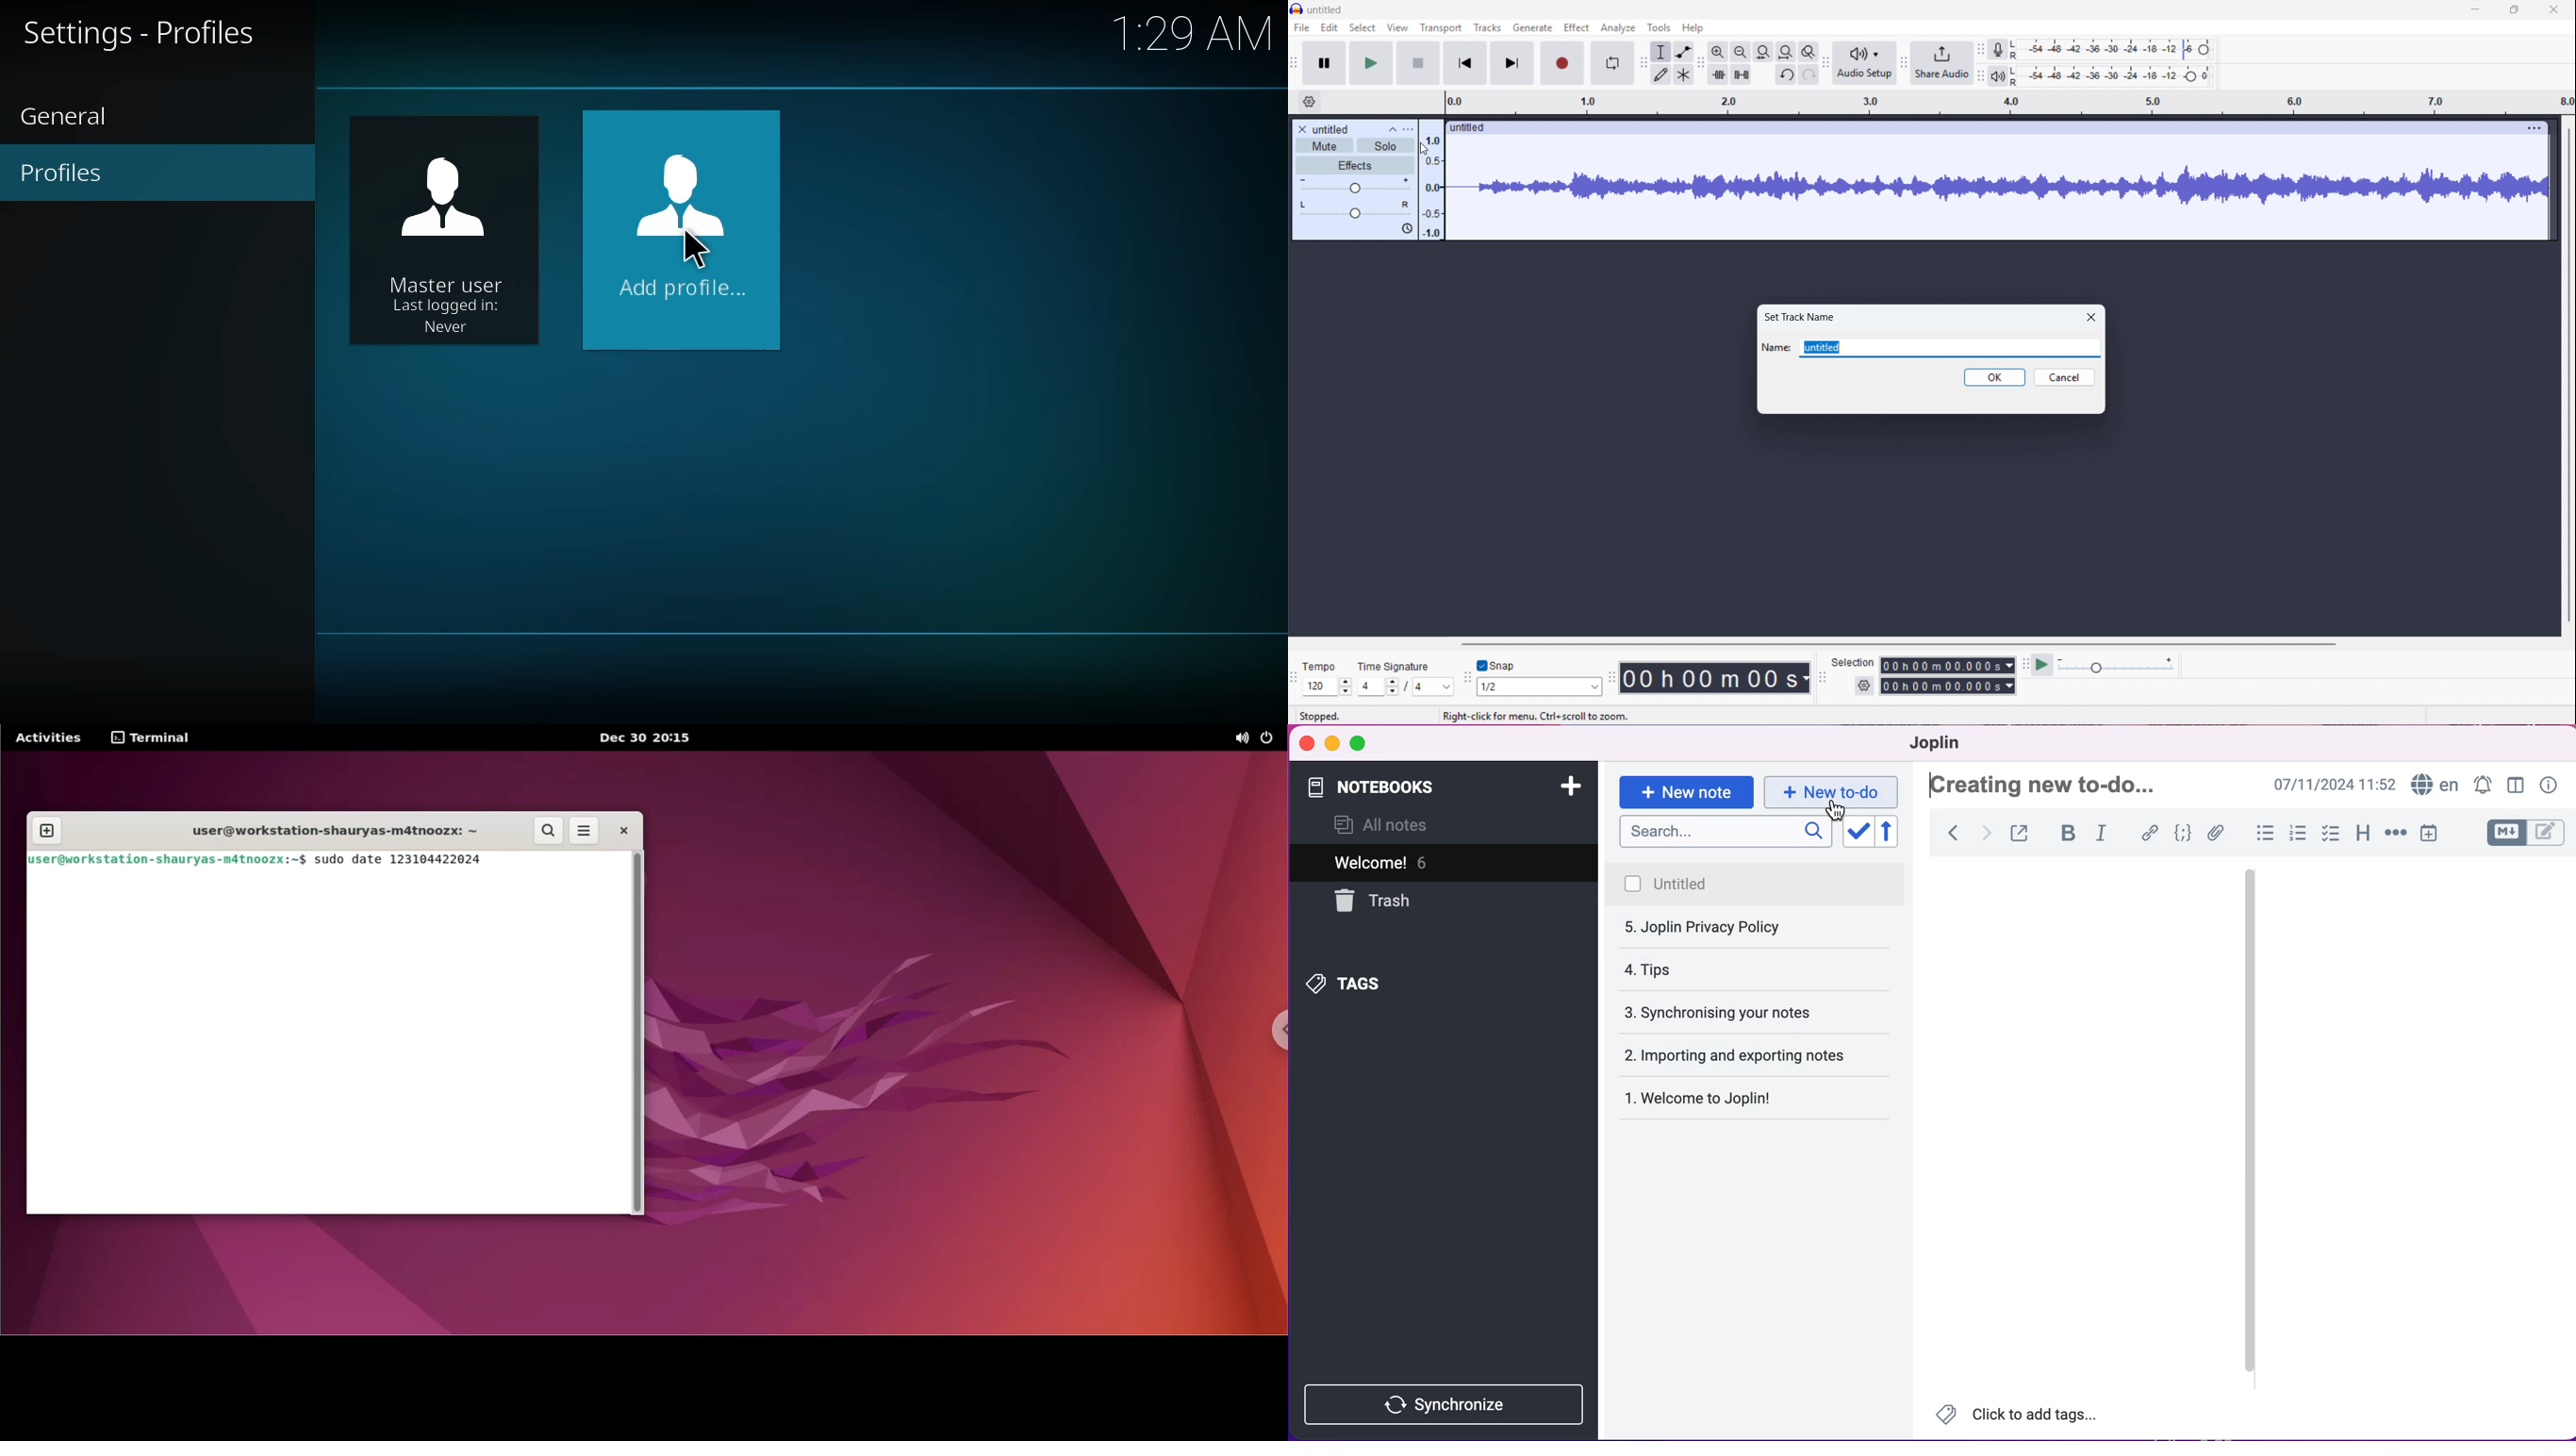  Describe the element at coordinates (1430, 179) in the screenshot. I see `Amplitude ` at that location.